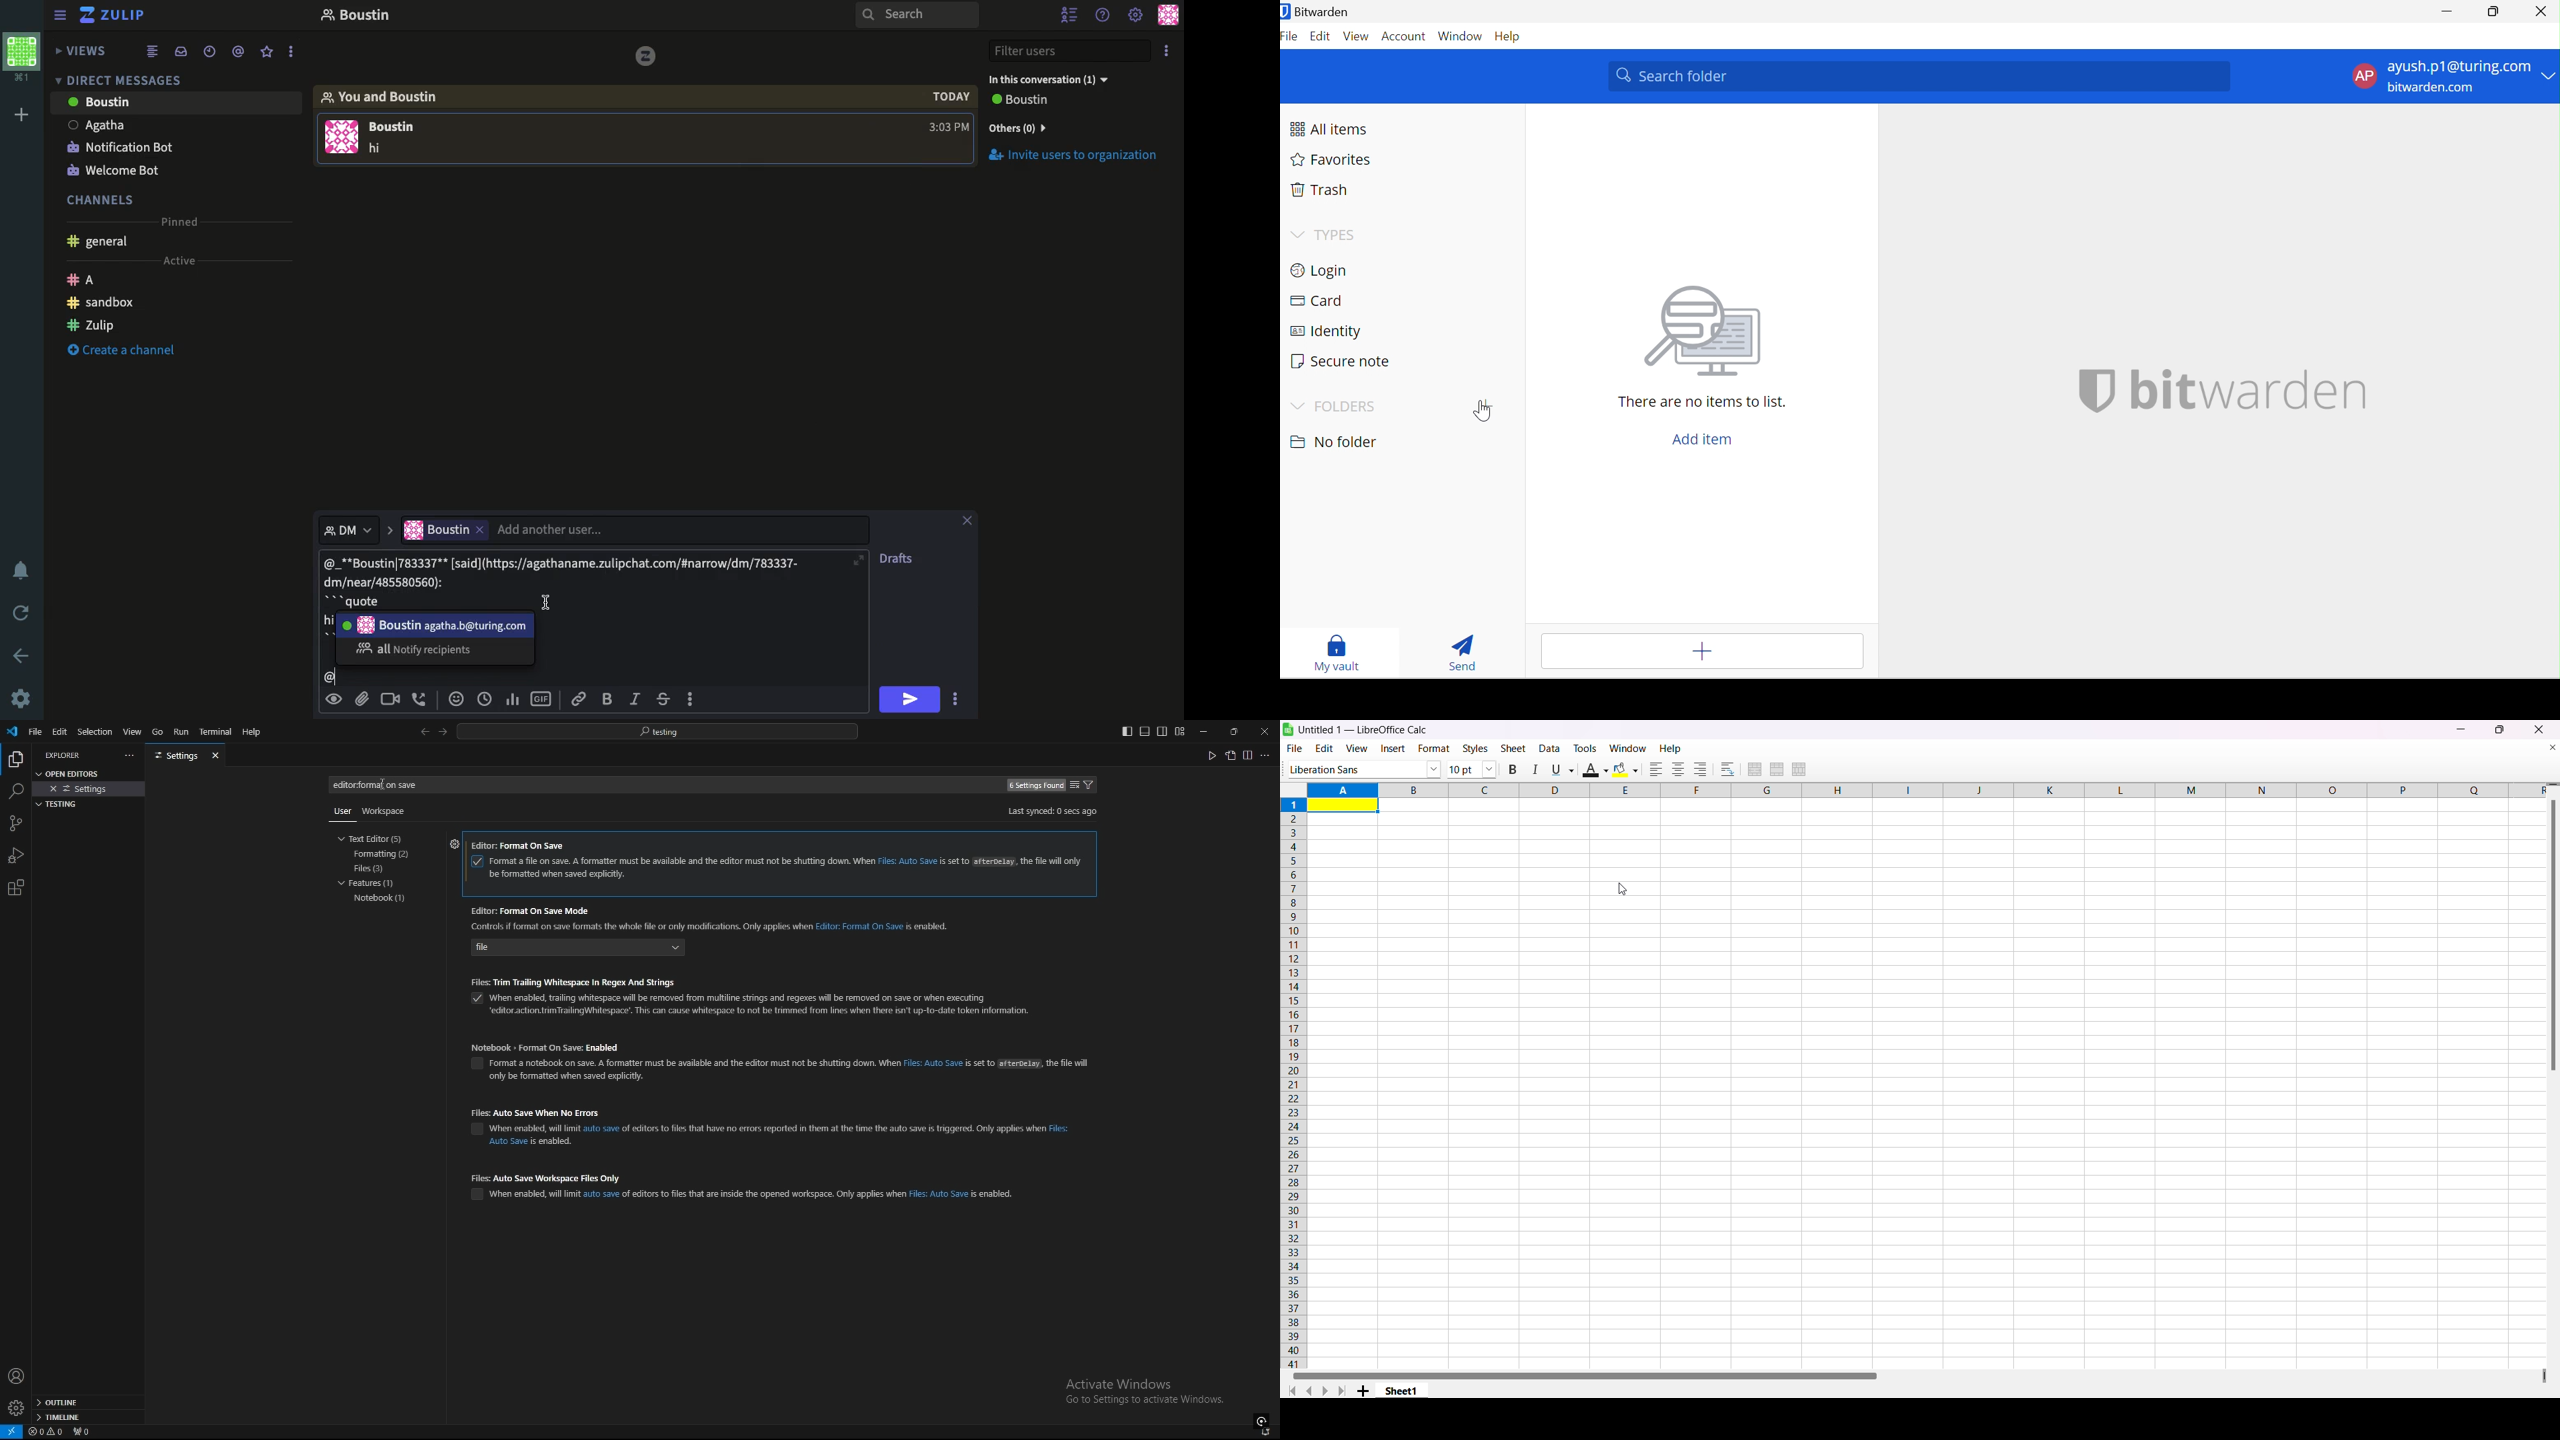 This screenshot has width=2576, height=1456. I want to click on Search, so click(917, 16).